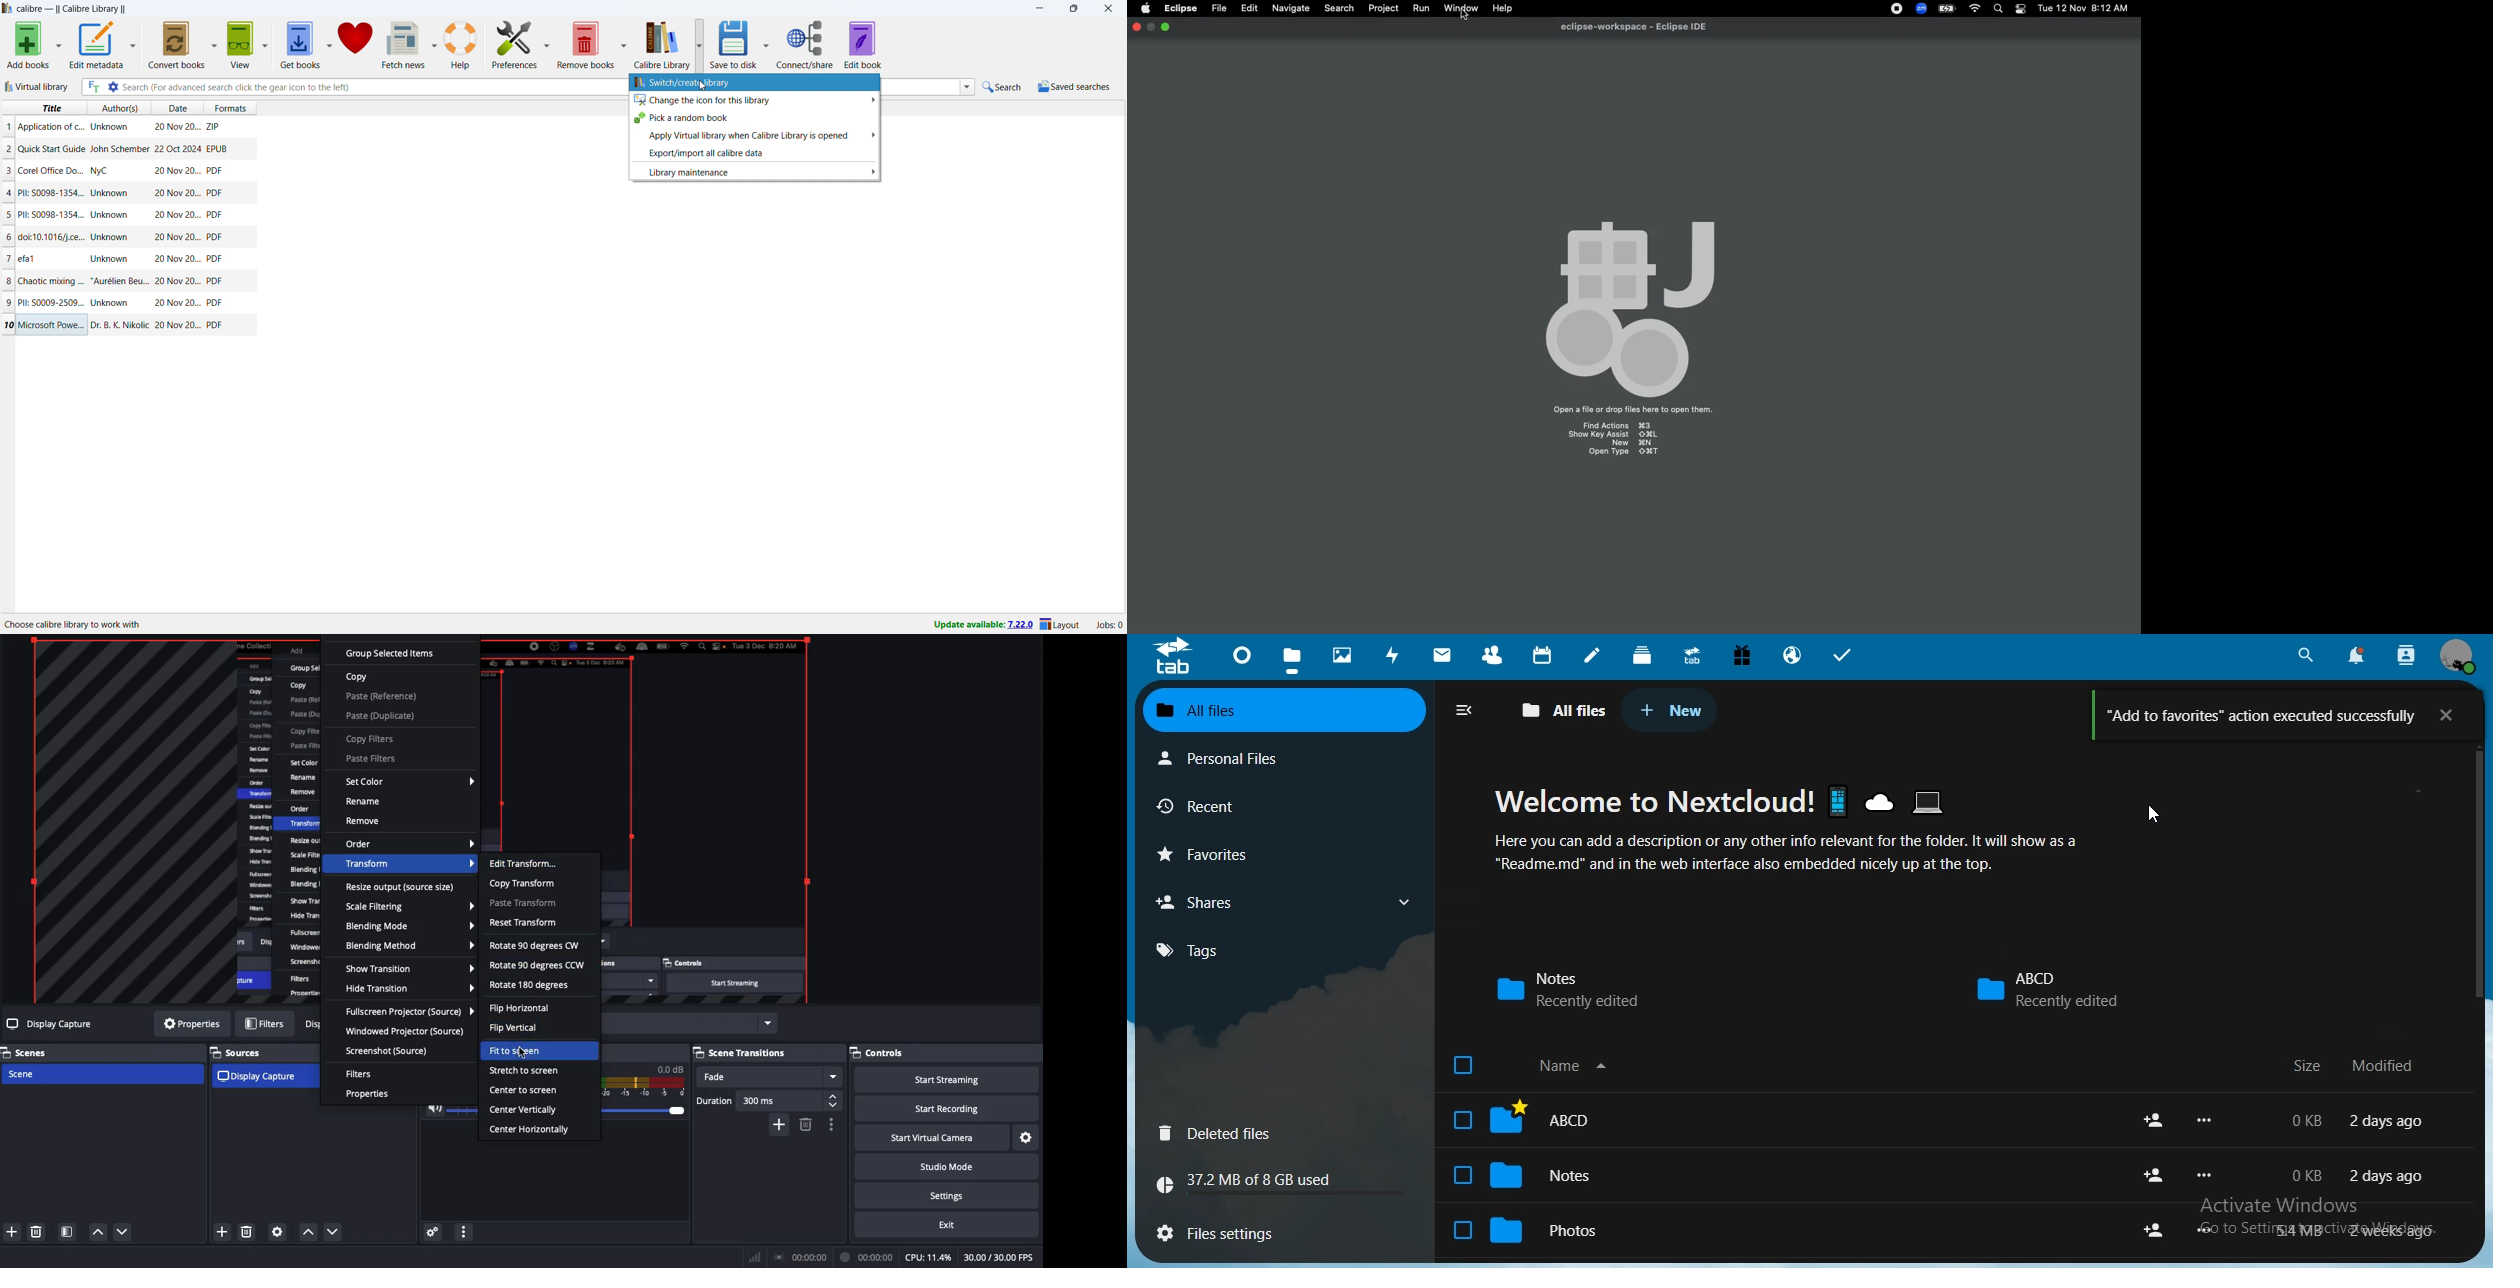  I want to click on Date, so click(176, 259).